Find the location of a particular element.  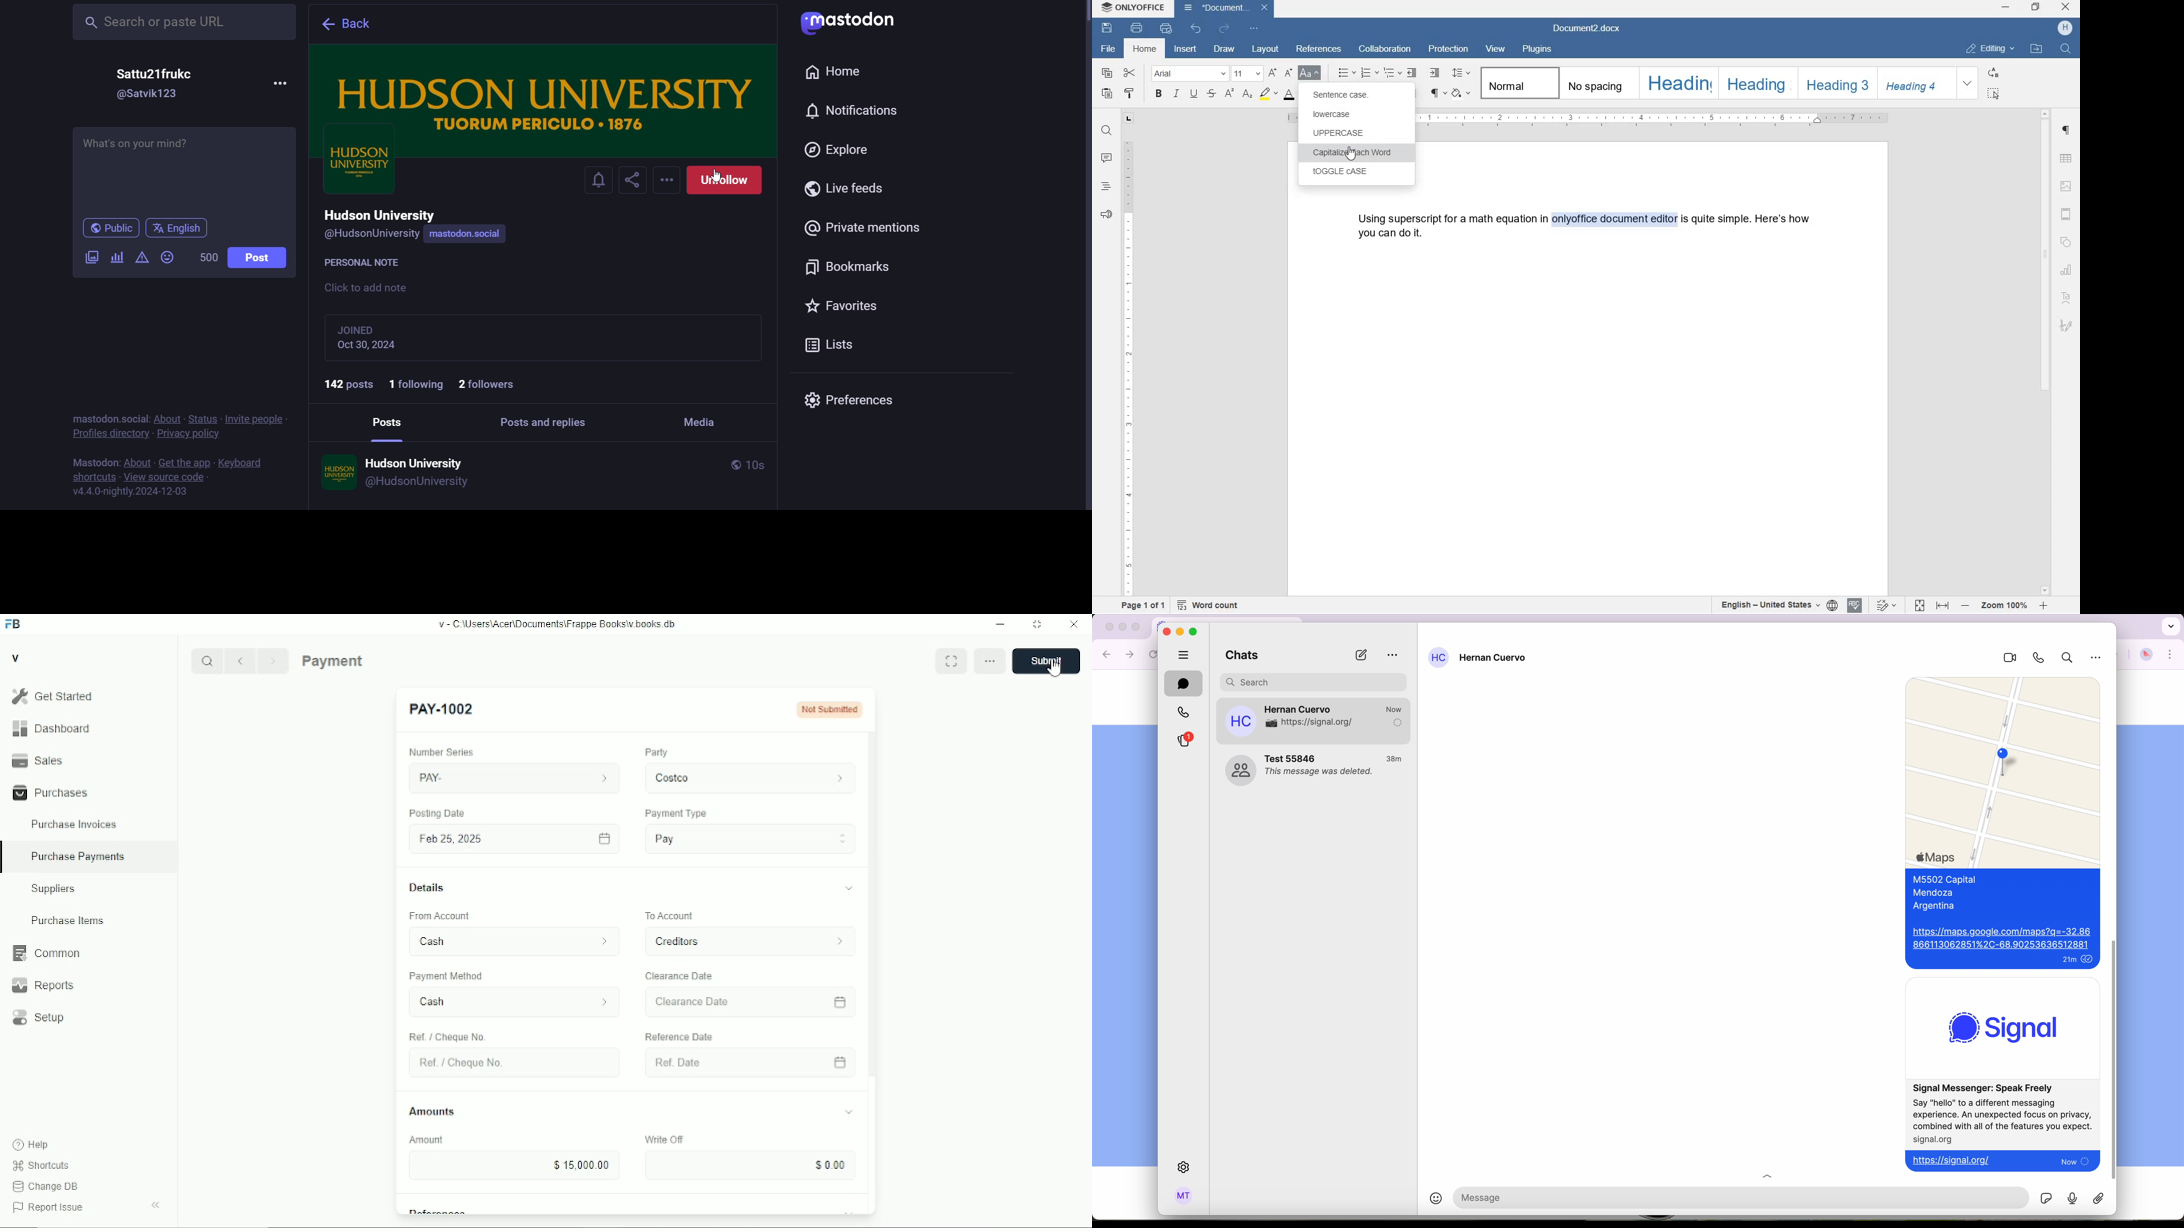

21m is located at coordinates (2065, 960).